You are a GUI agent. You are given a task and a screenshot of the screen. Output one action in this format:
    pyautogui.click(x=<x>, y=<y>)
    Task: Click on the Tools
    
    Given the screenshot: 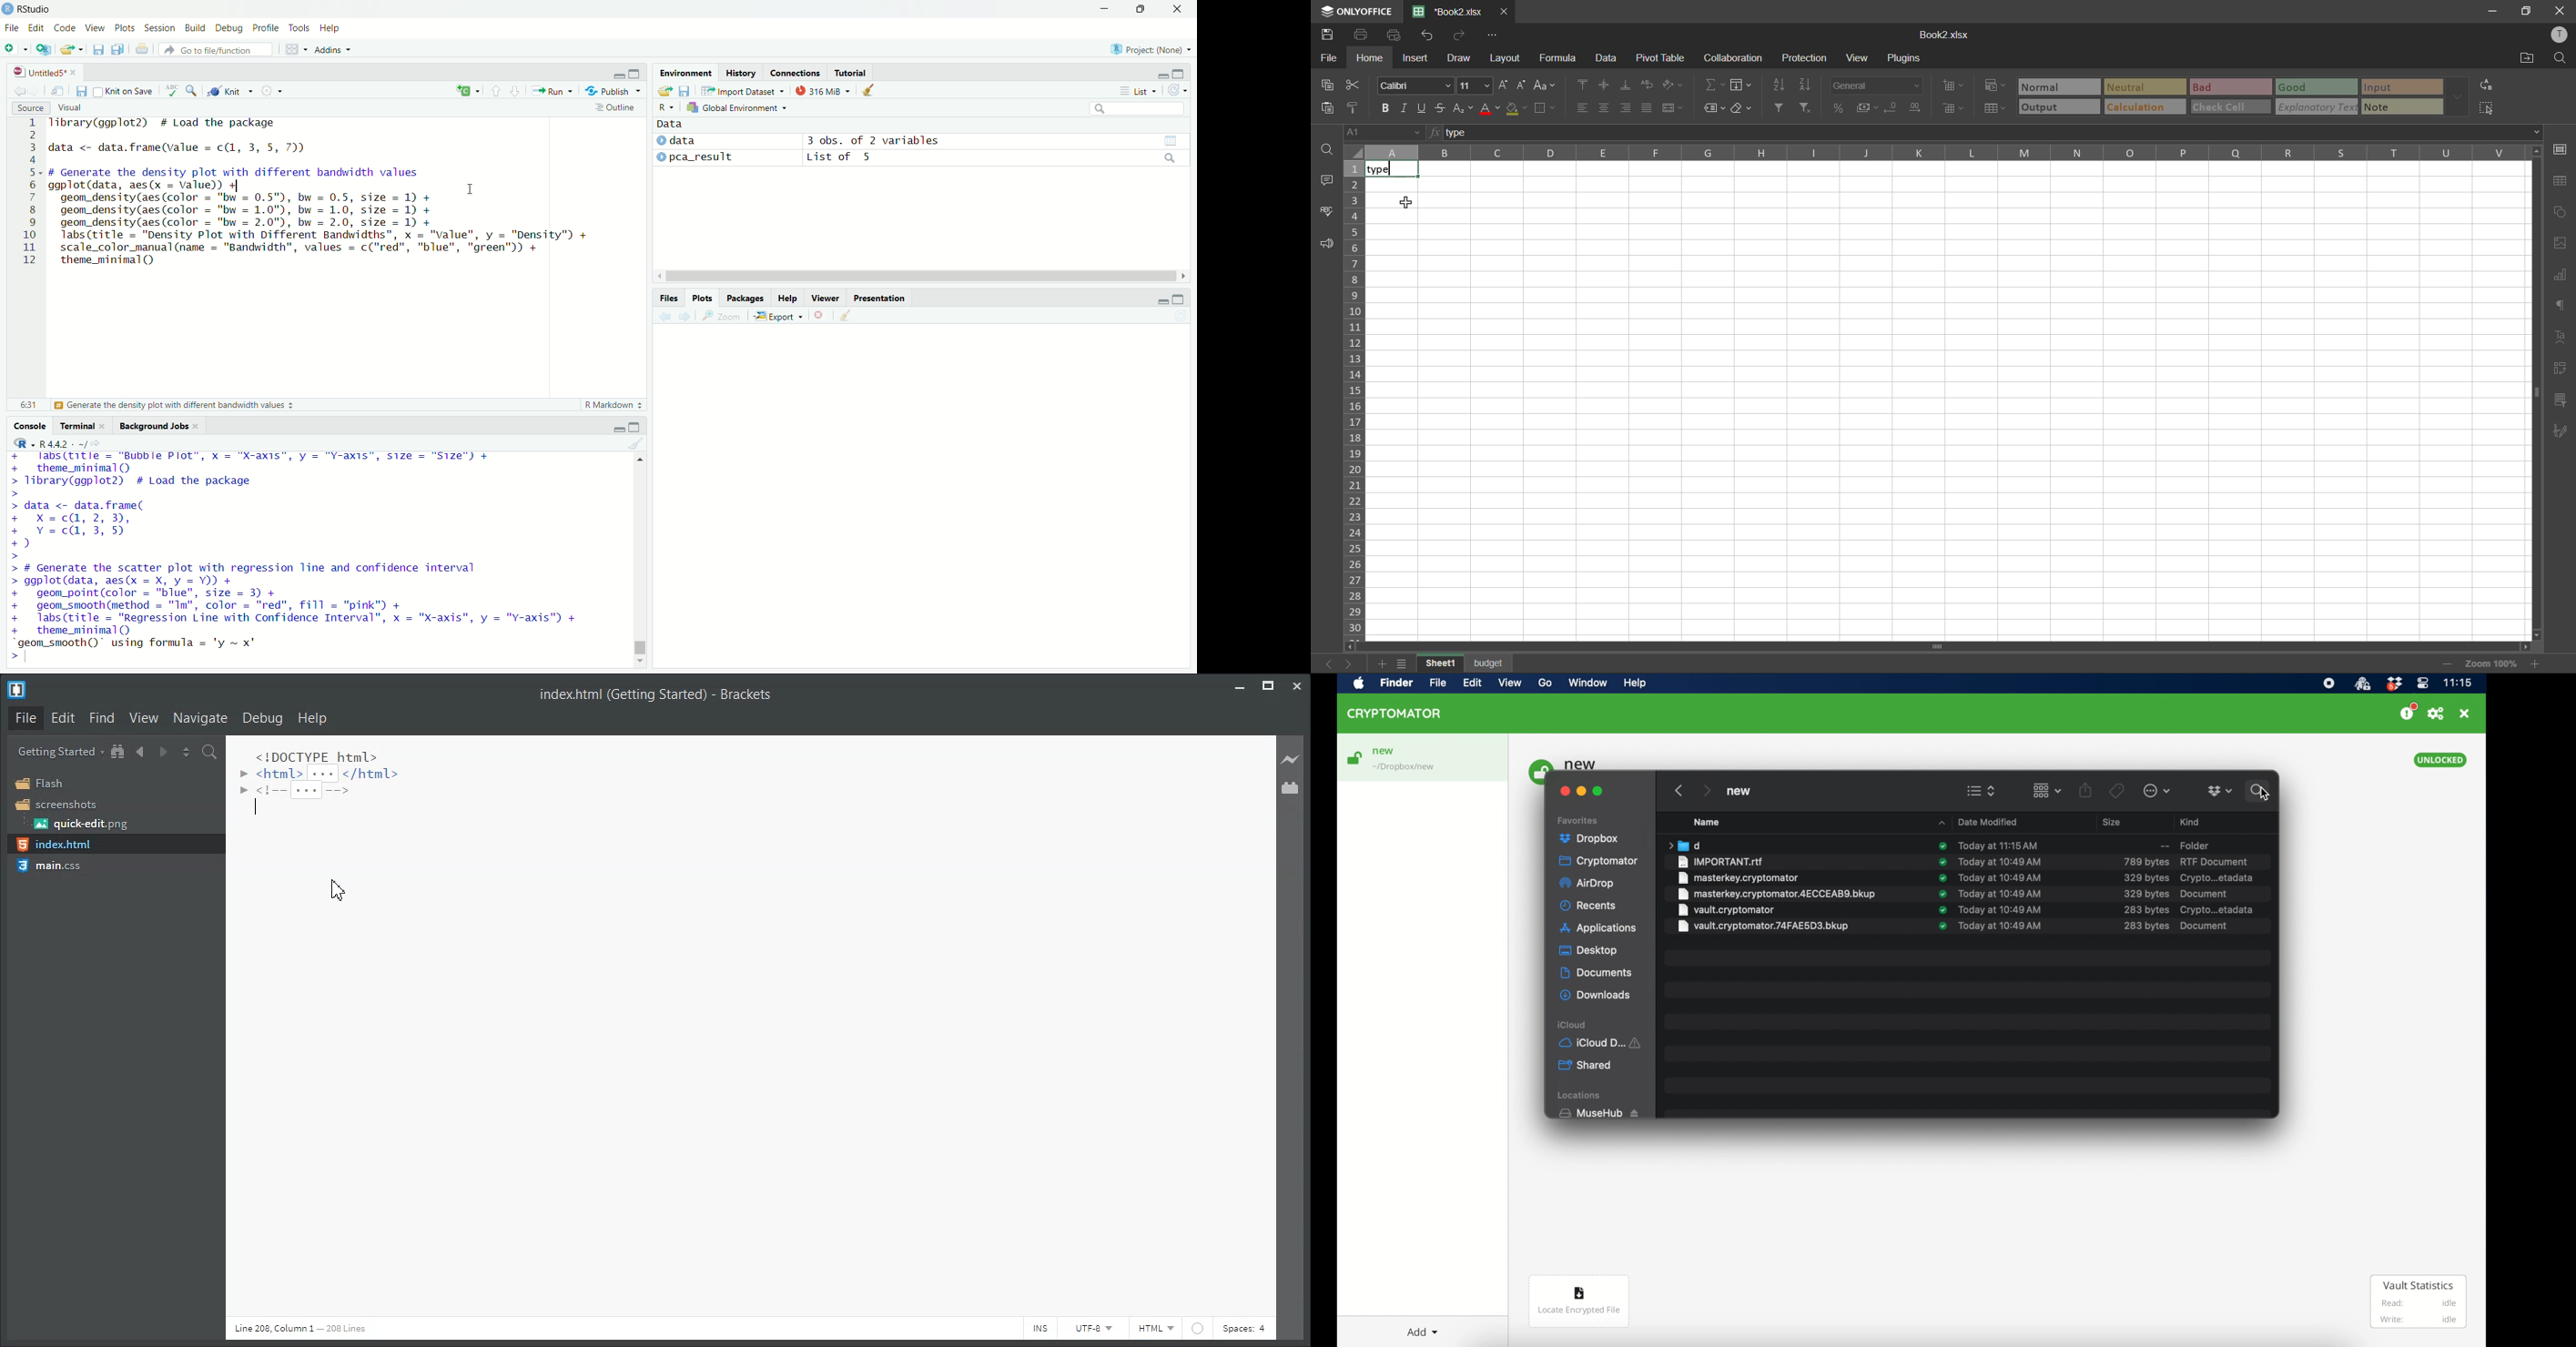 What is the action you would take?
    pyautogui.click(x=299, y=27)
    